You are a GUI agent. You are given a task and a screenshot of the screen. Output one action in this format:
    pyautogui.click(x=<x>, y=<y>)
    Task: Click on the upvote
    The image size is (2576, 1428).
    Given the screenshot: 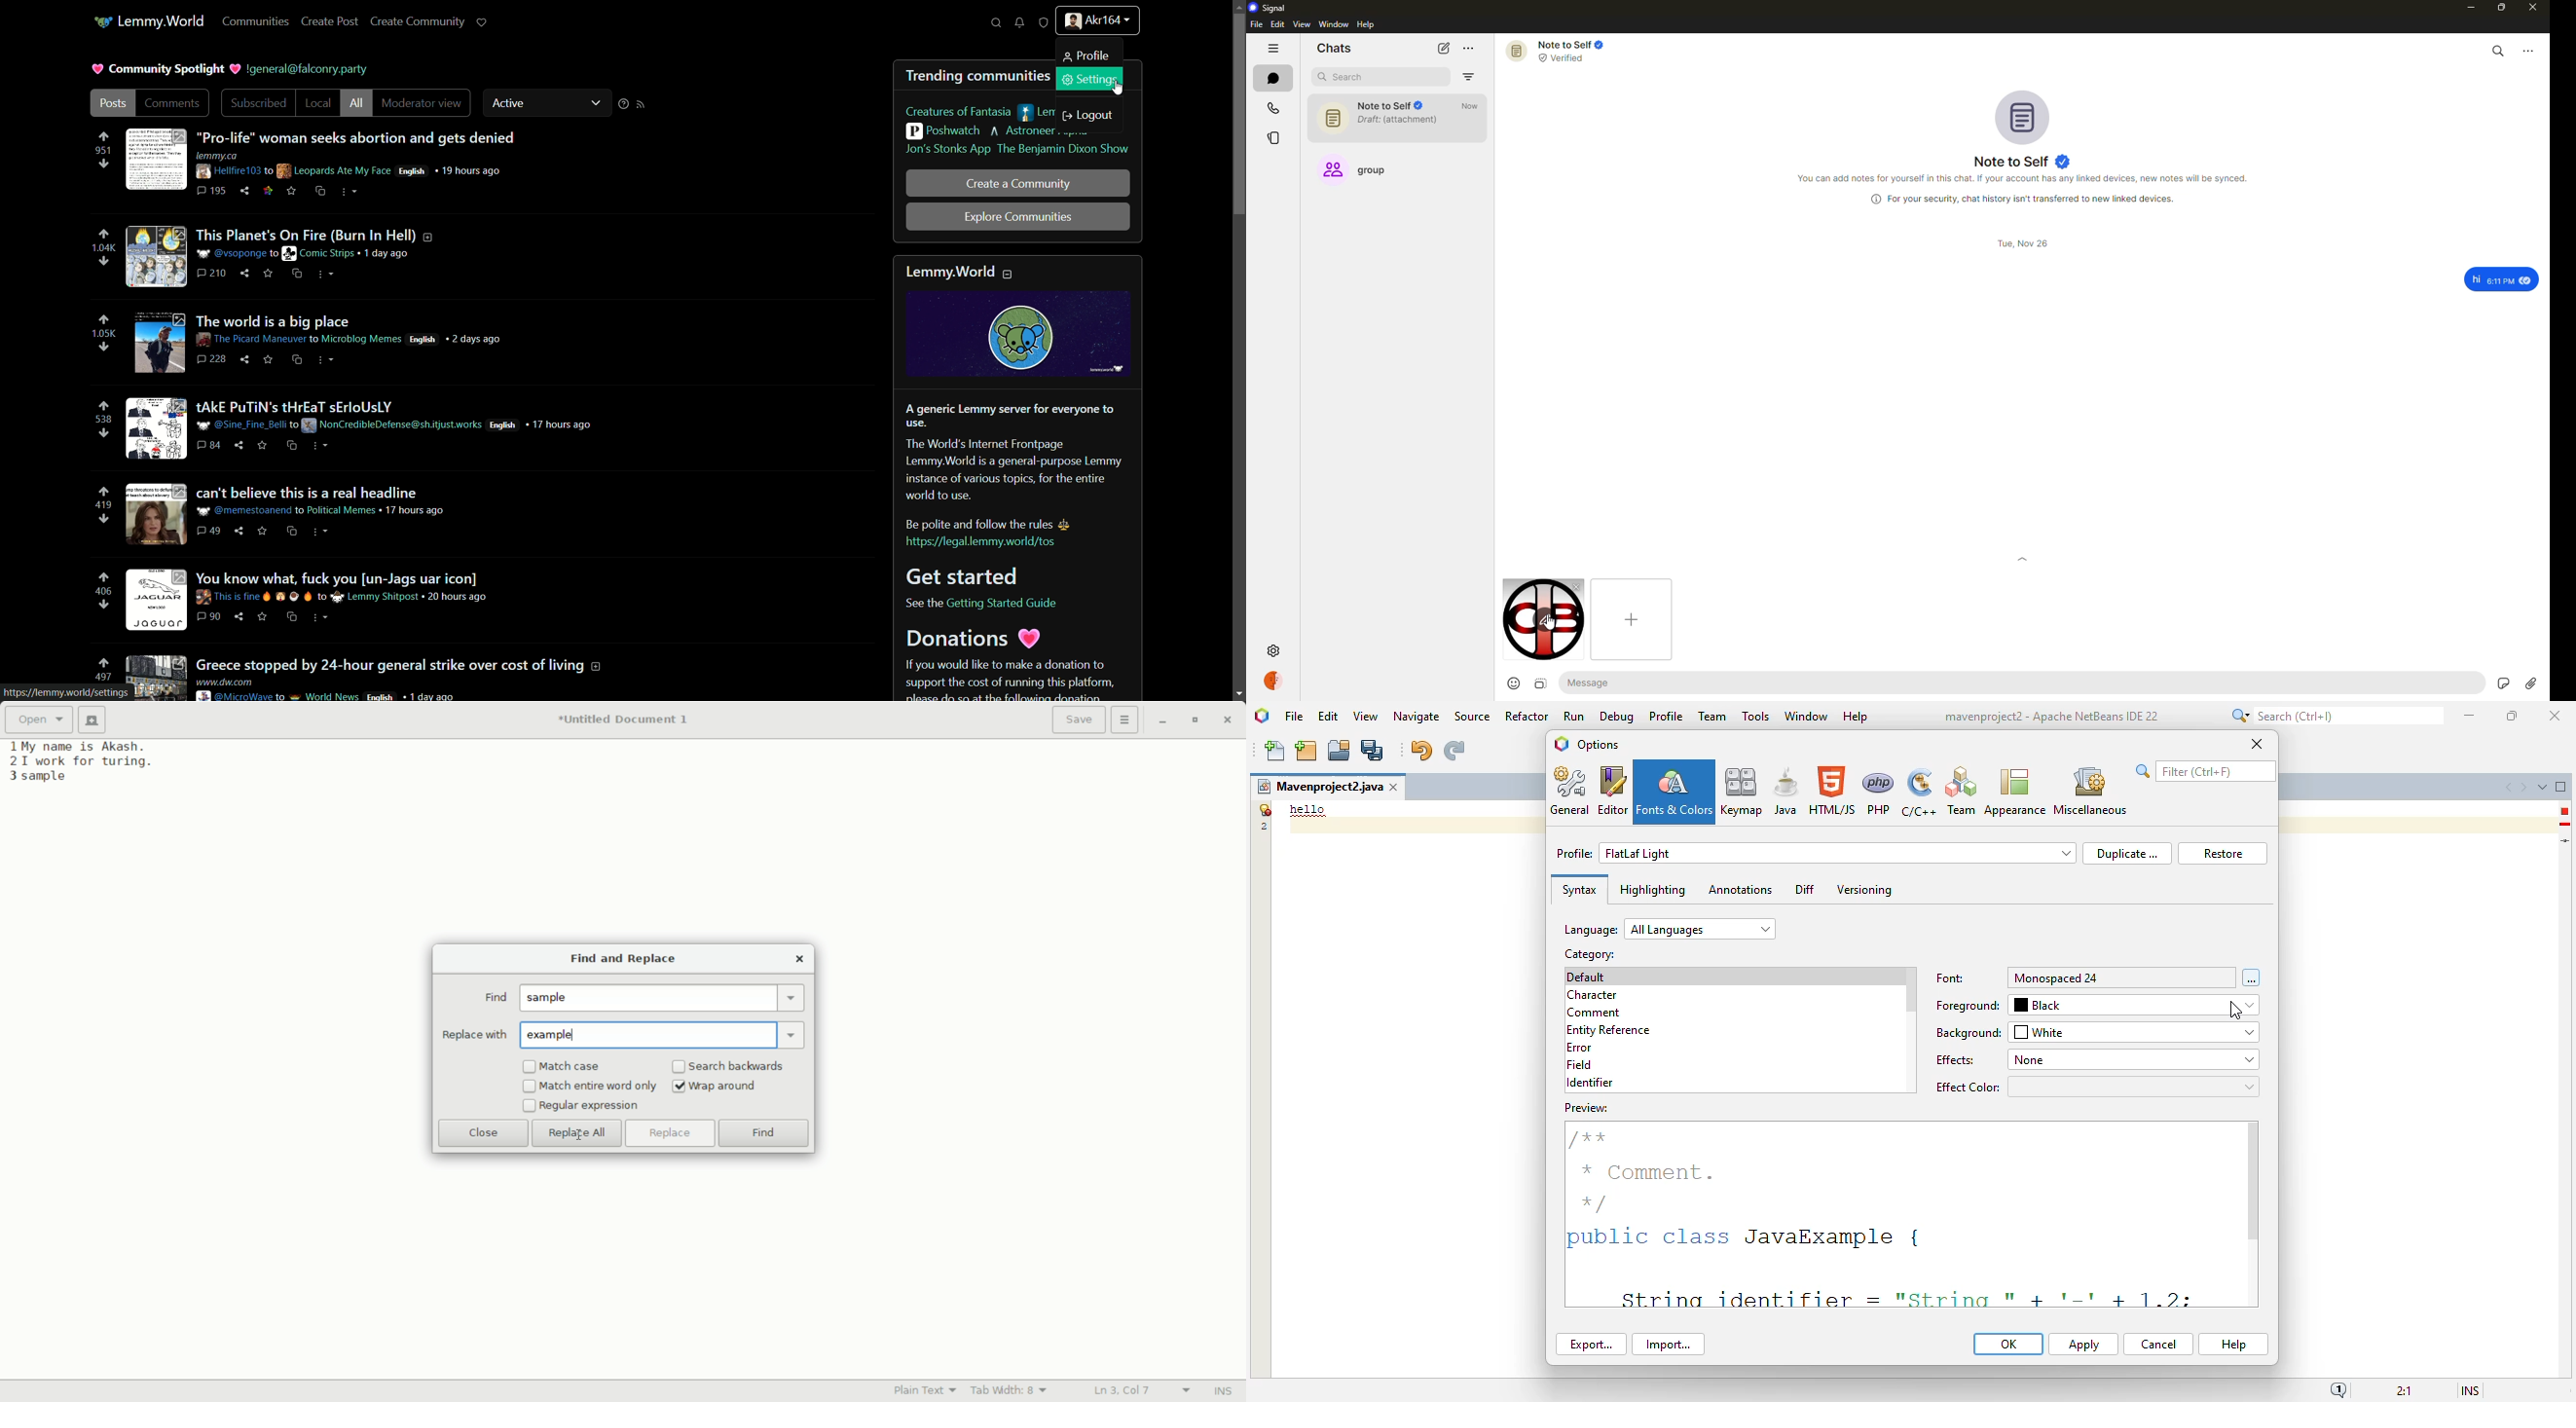 What is the action you would take?
    pyautogui.click(x=103, y=137)
    